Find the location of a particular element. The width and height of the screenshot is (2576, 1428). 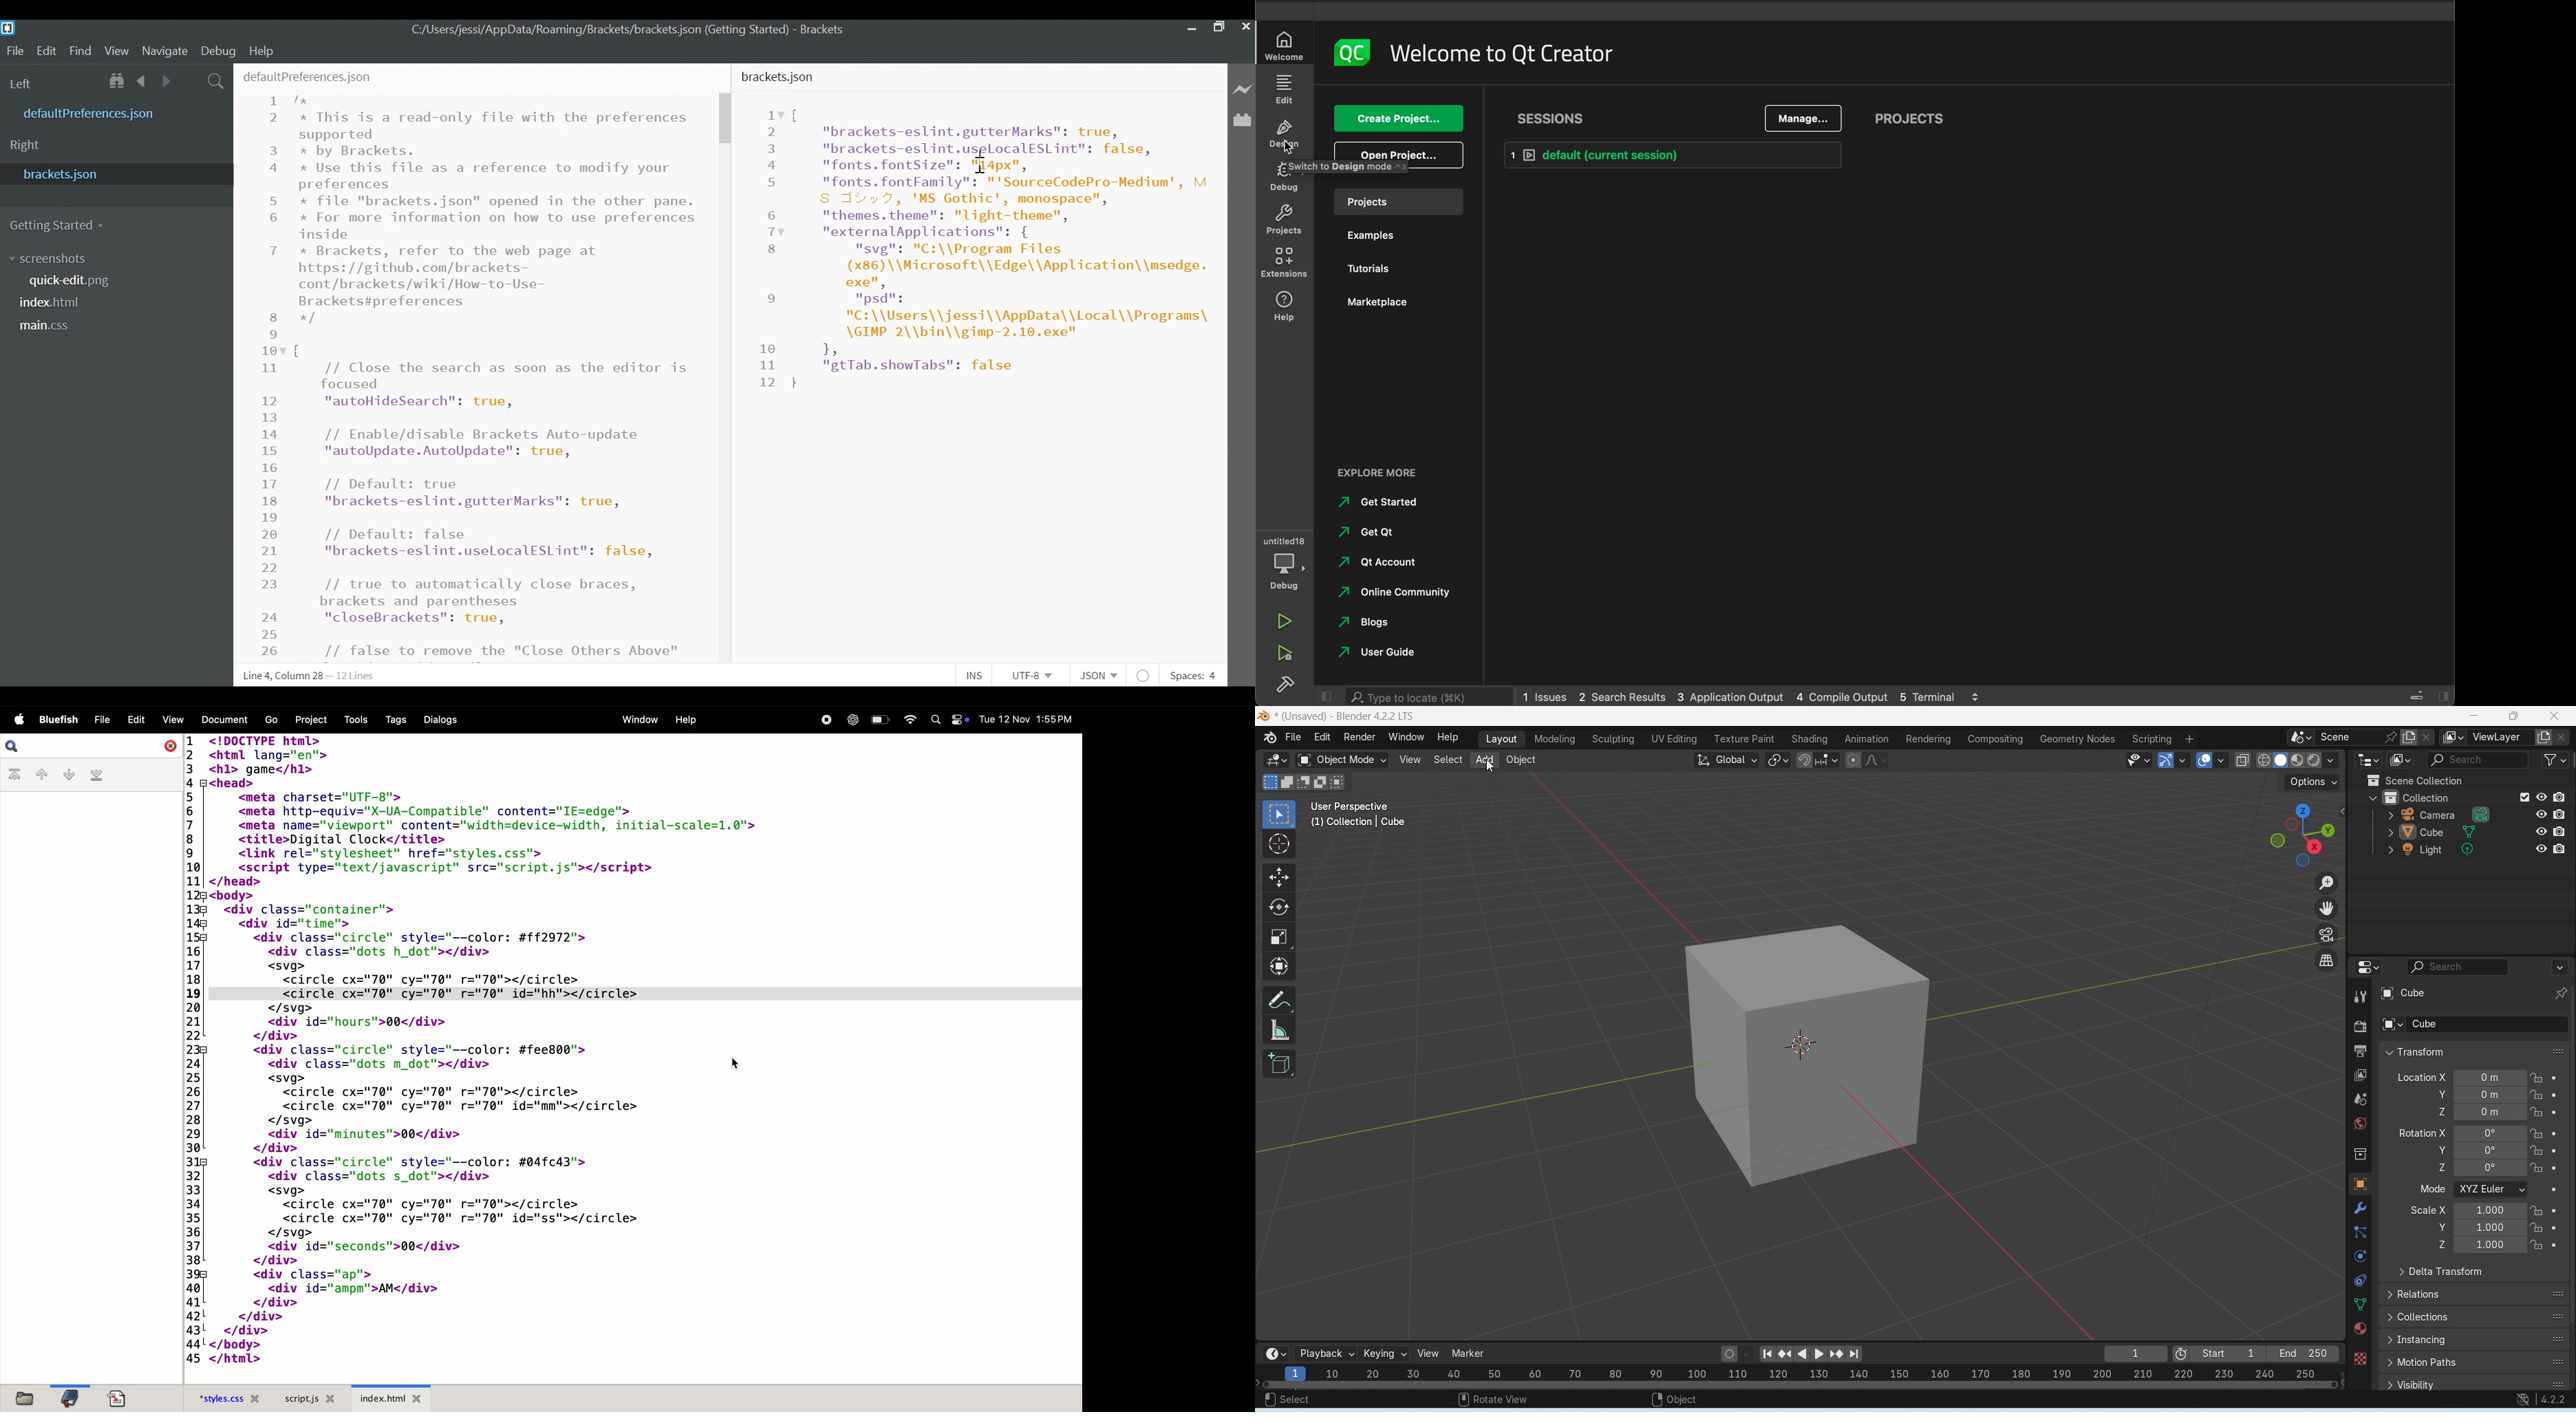

Help is located at coordinates (262, 52).